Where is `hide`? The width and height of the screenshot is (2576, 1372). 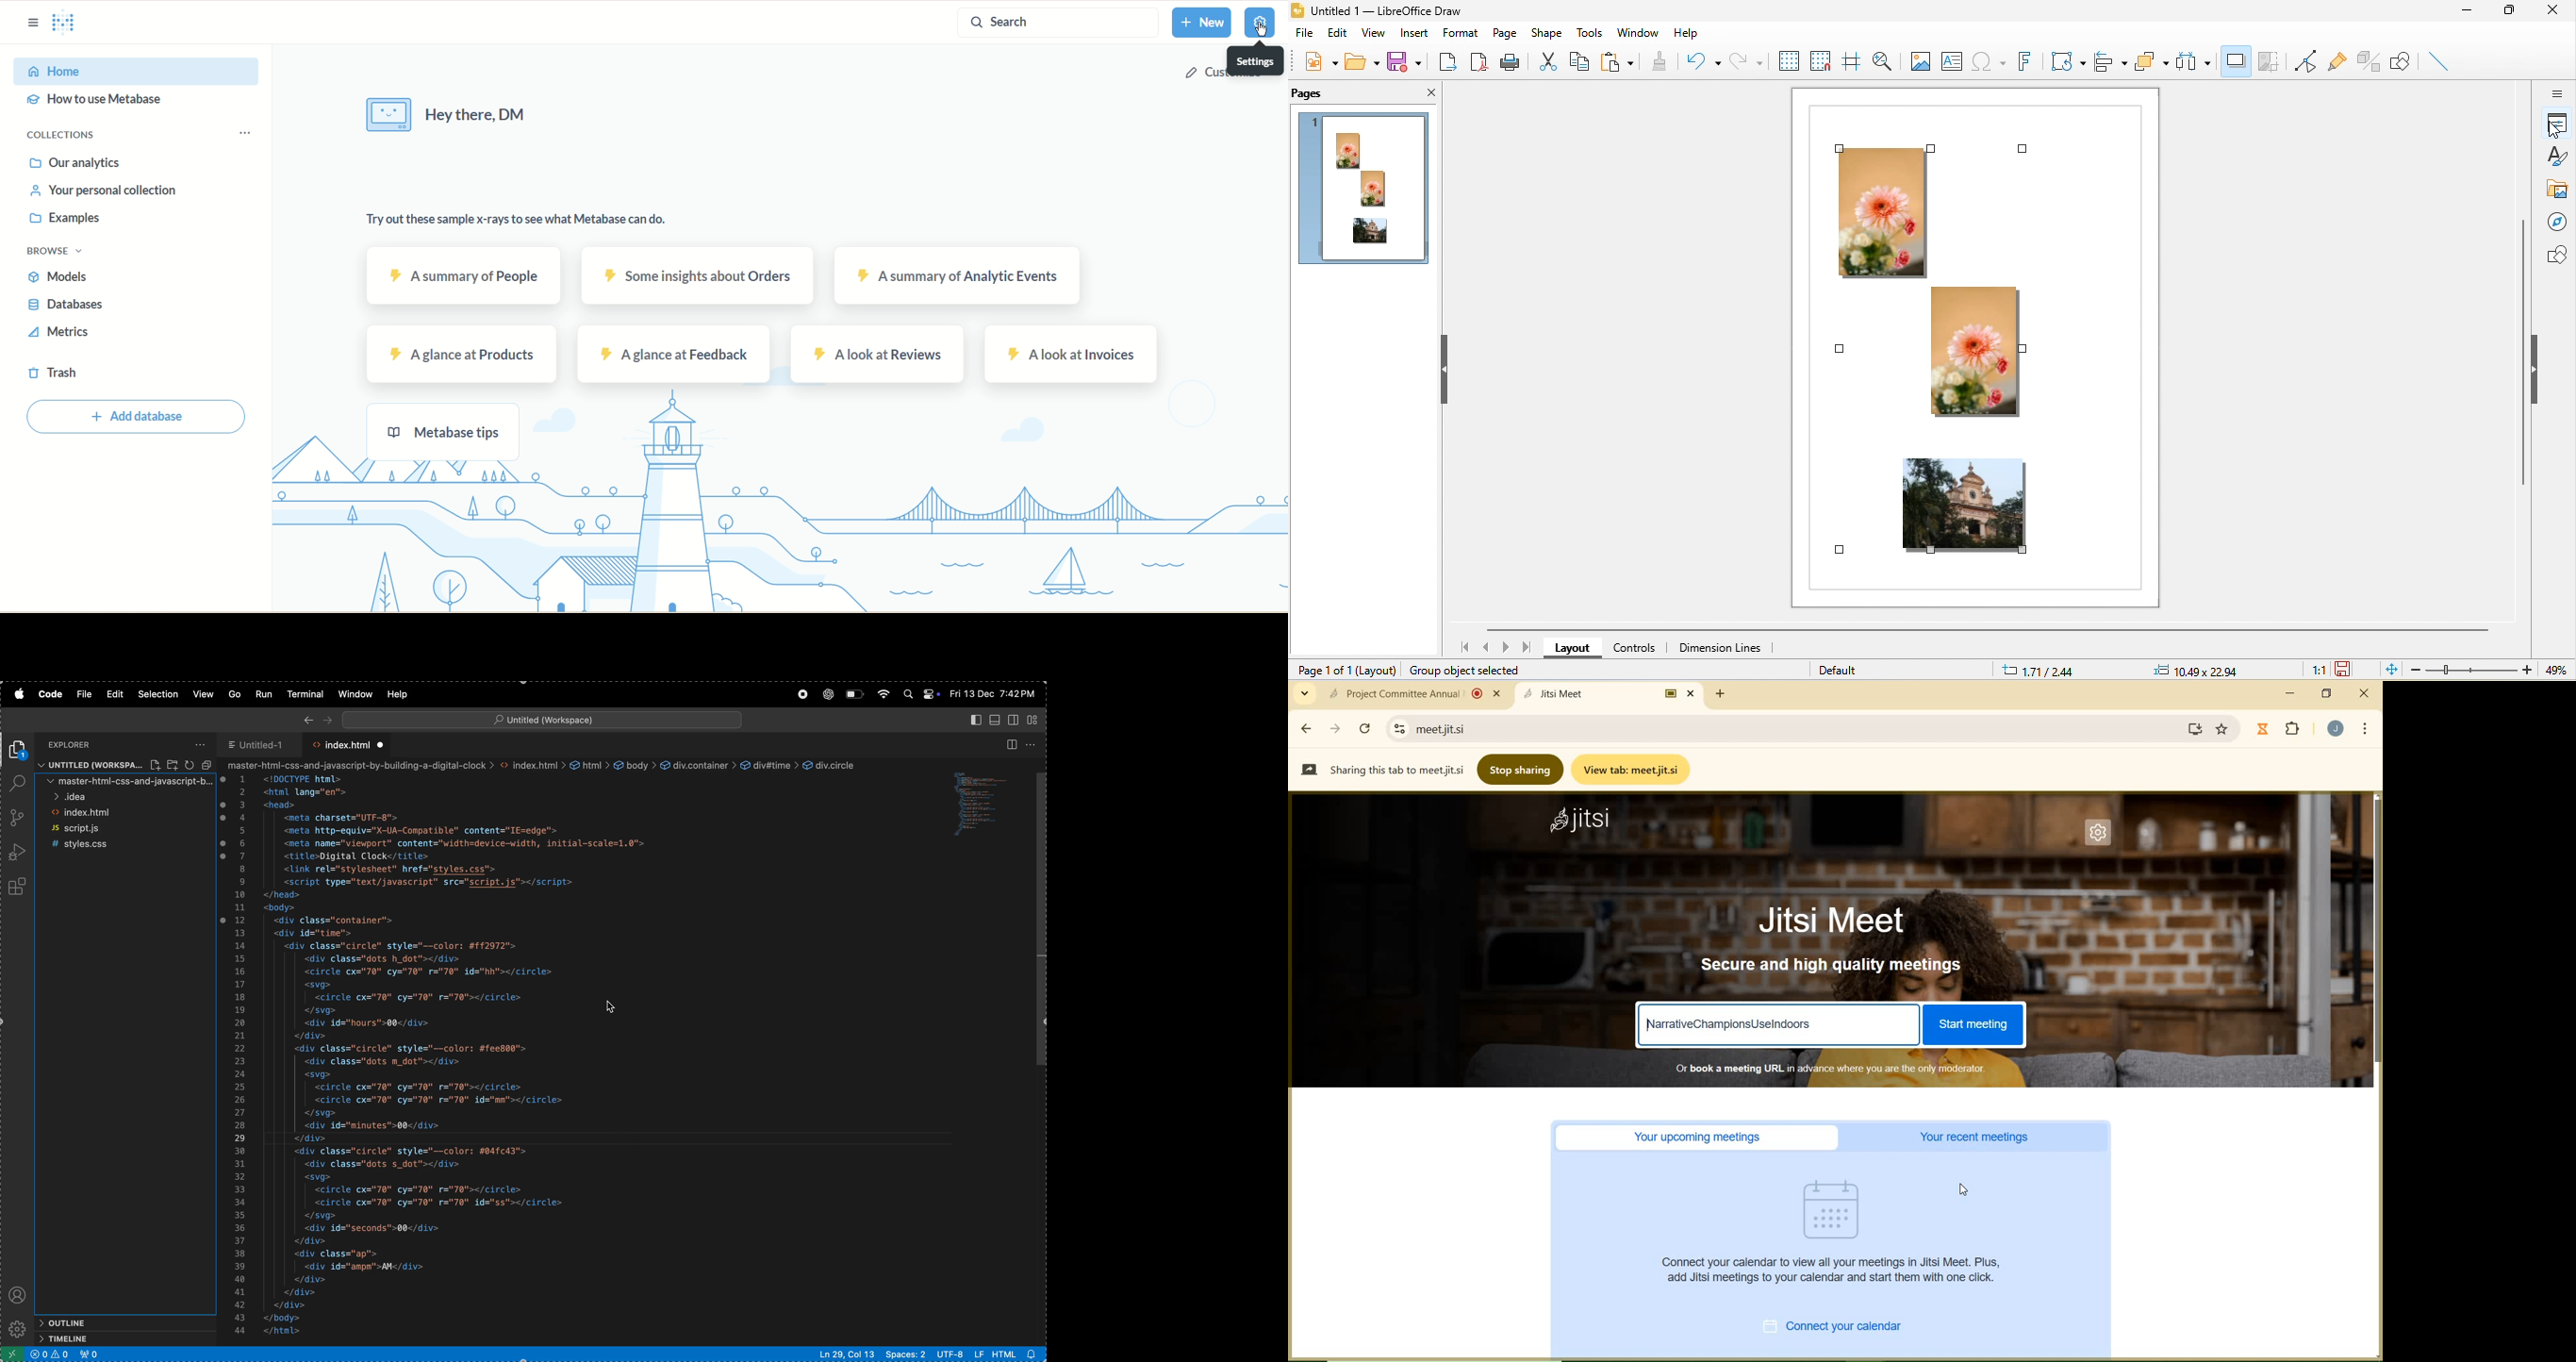
hide is located at coordinates (2542, 369).